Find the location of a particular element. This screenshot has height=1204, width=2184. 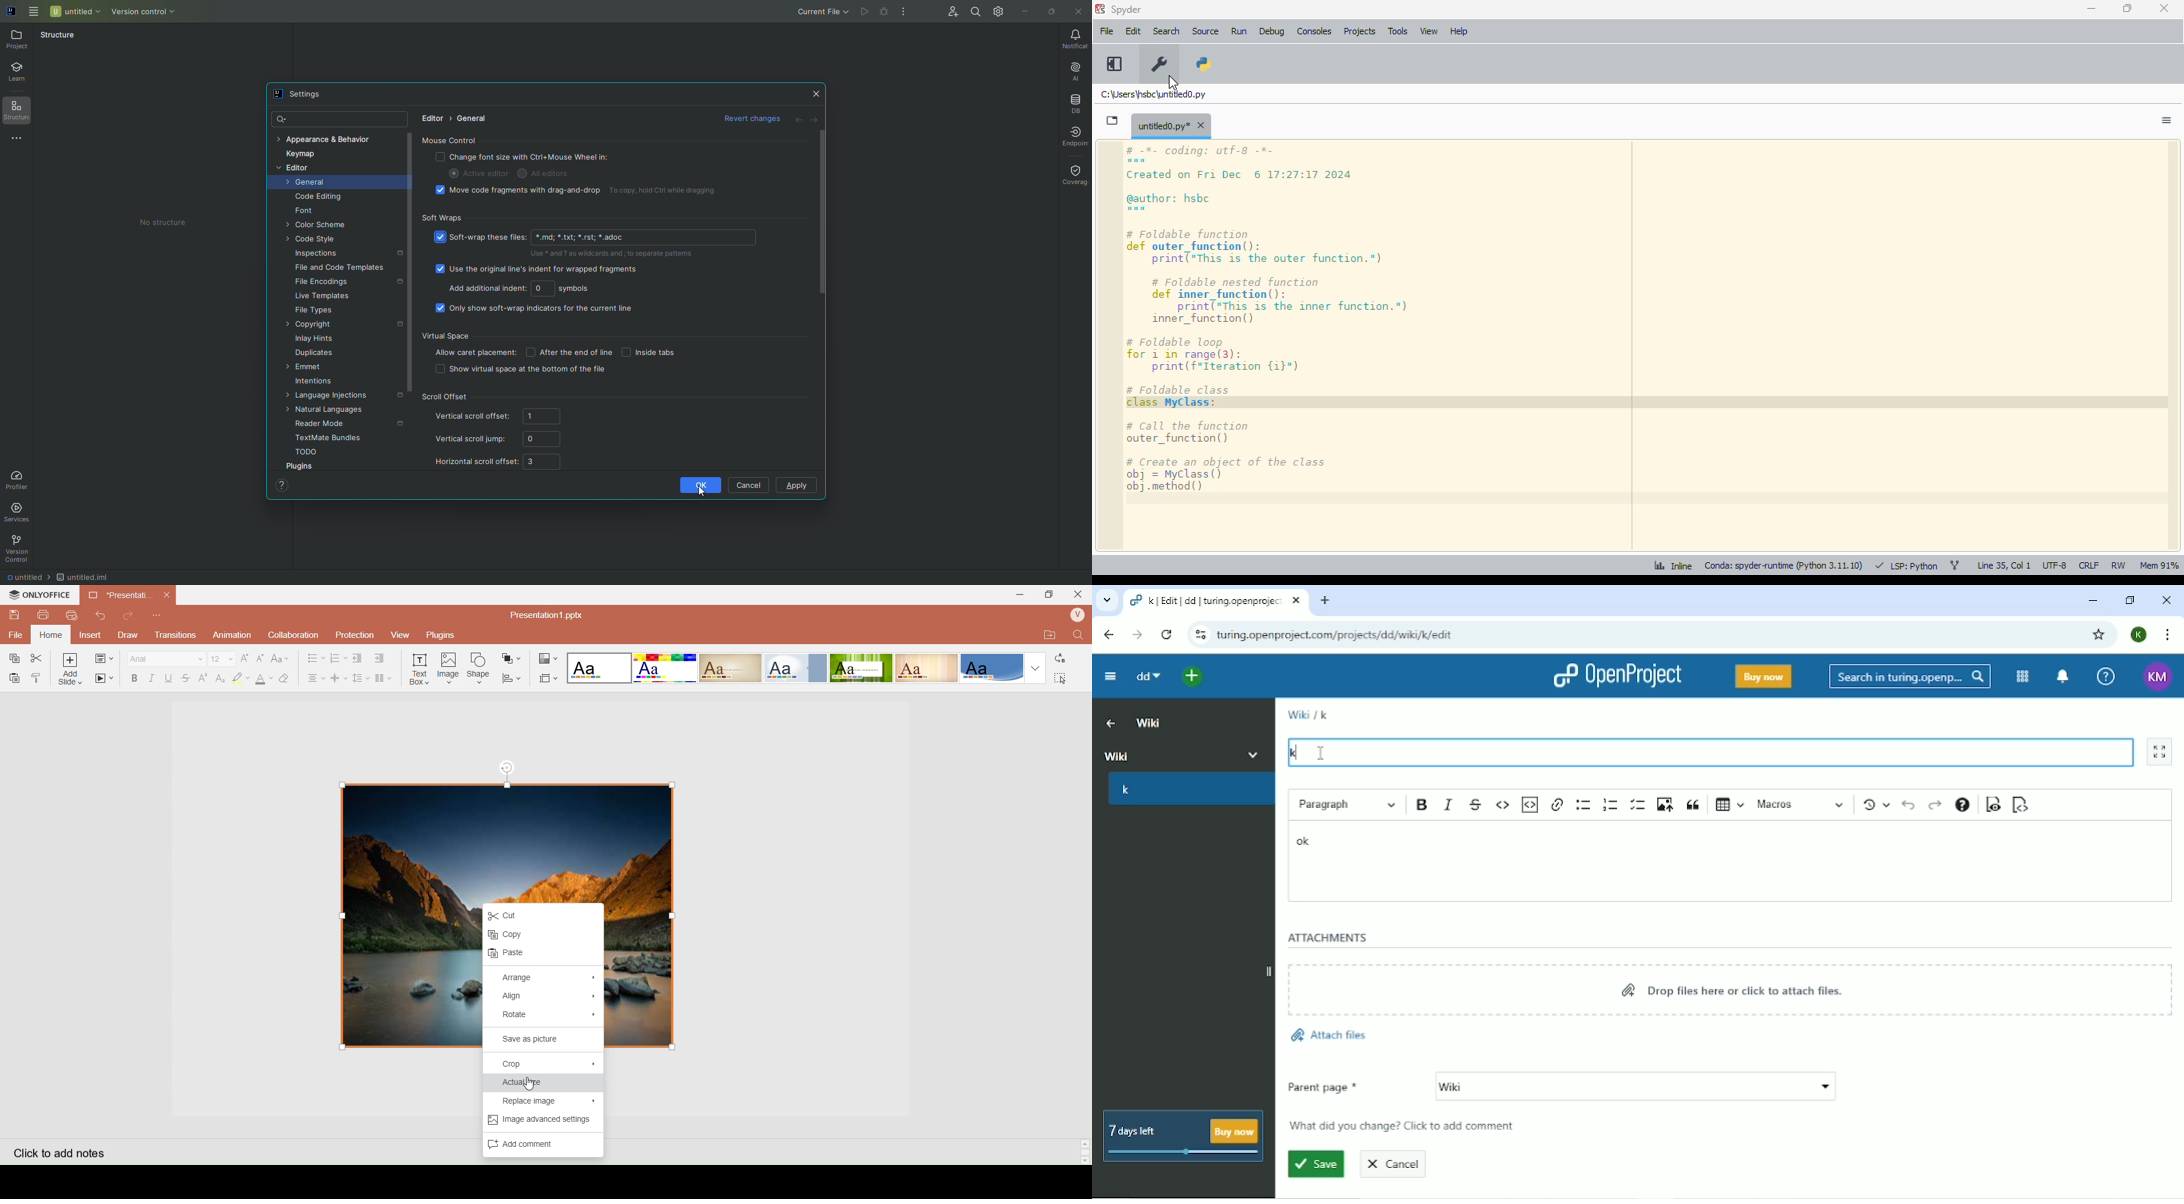

Duplicates is located at coordinates (317, 354).